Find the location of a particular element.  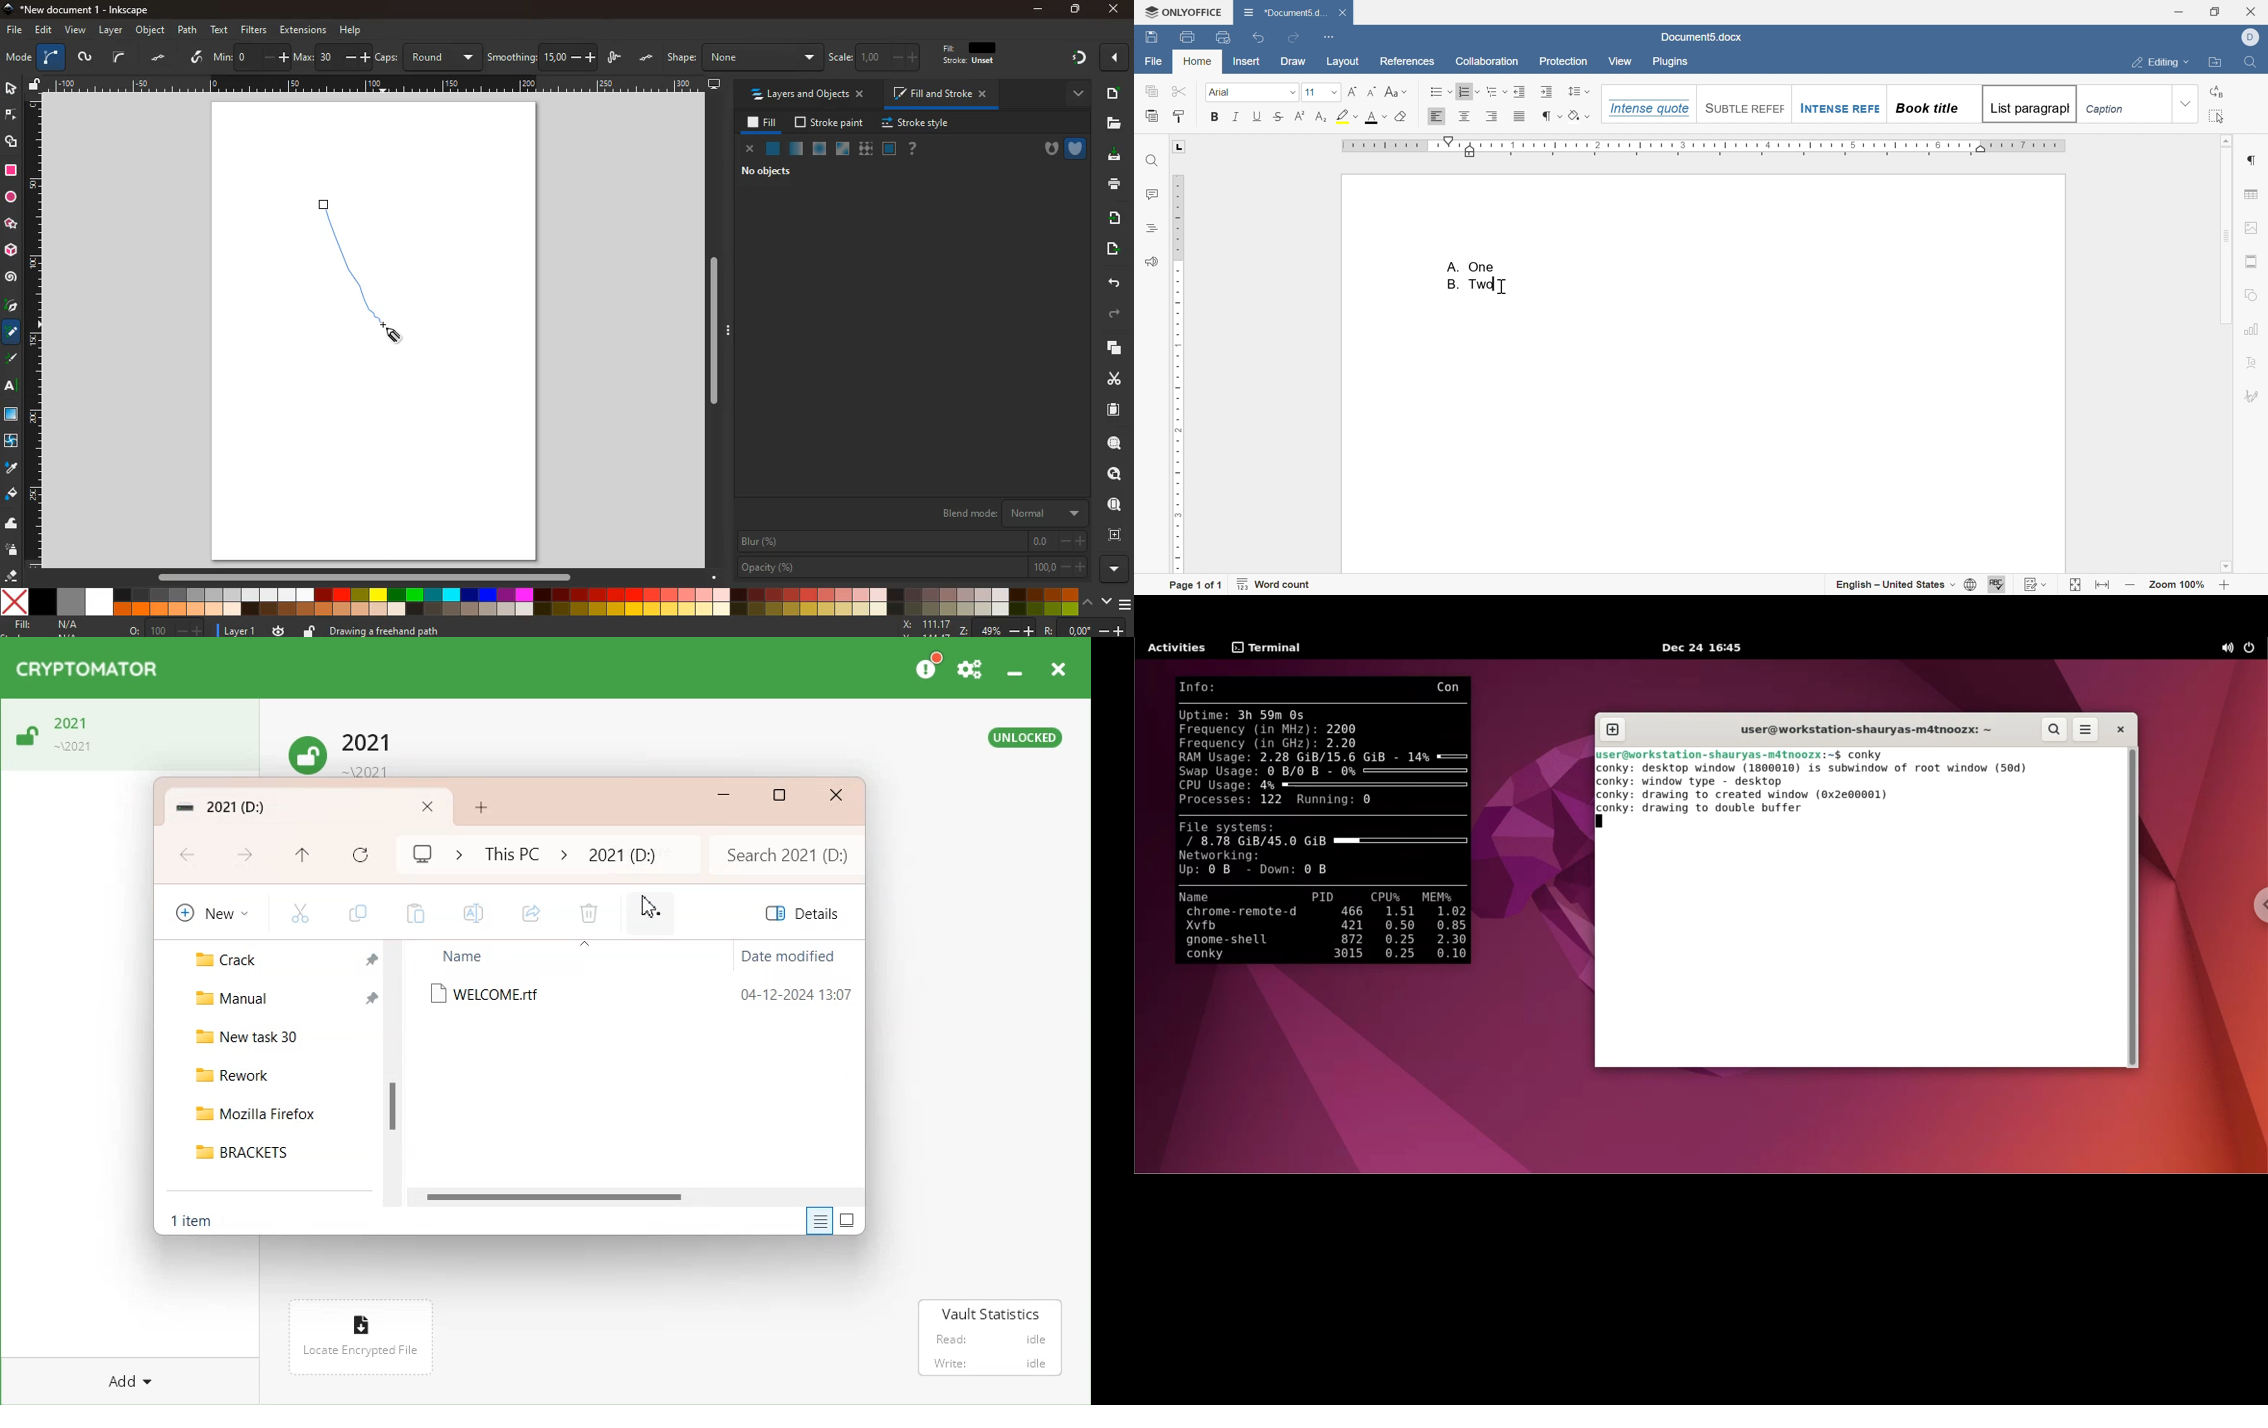

shapes is located at coordinates (12, 143).